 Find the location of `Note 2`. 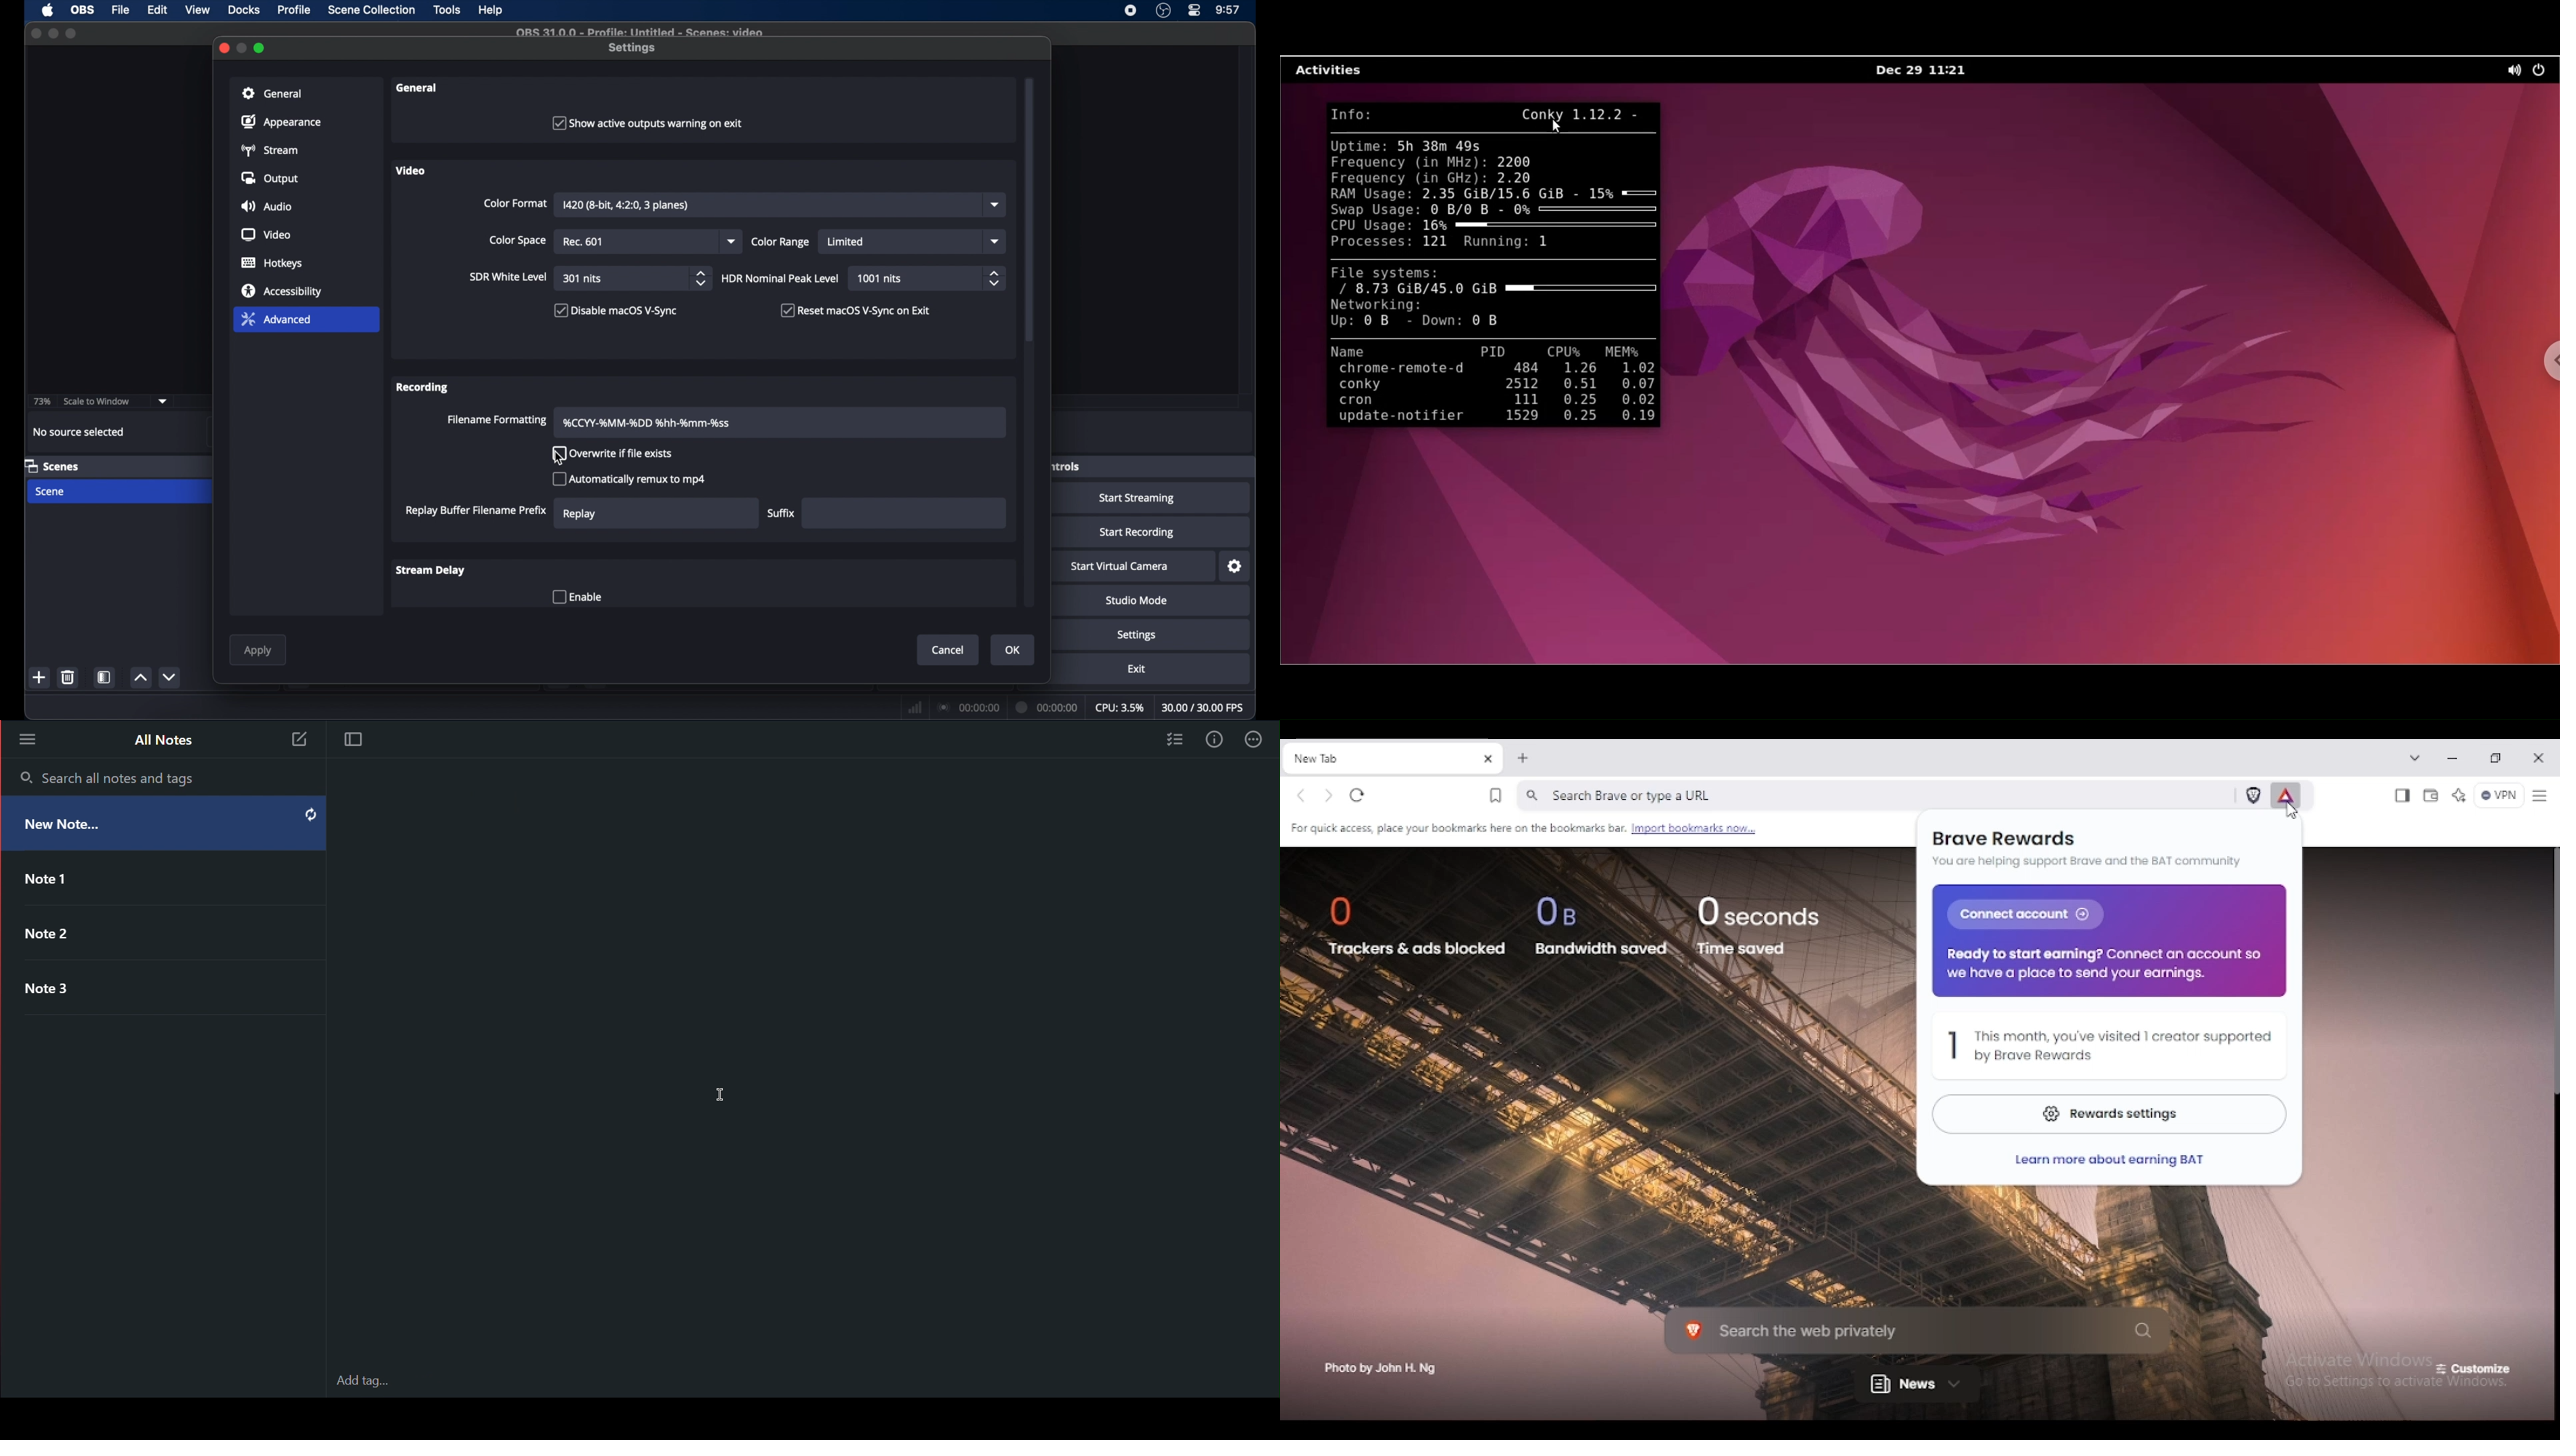

Note 2 is located at coordinates (155, 927).